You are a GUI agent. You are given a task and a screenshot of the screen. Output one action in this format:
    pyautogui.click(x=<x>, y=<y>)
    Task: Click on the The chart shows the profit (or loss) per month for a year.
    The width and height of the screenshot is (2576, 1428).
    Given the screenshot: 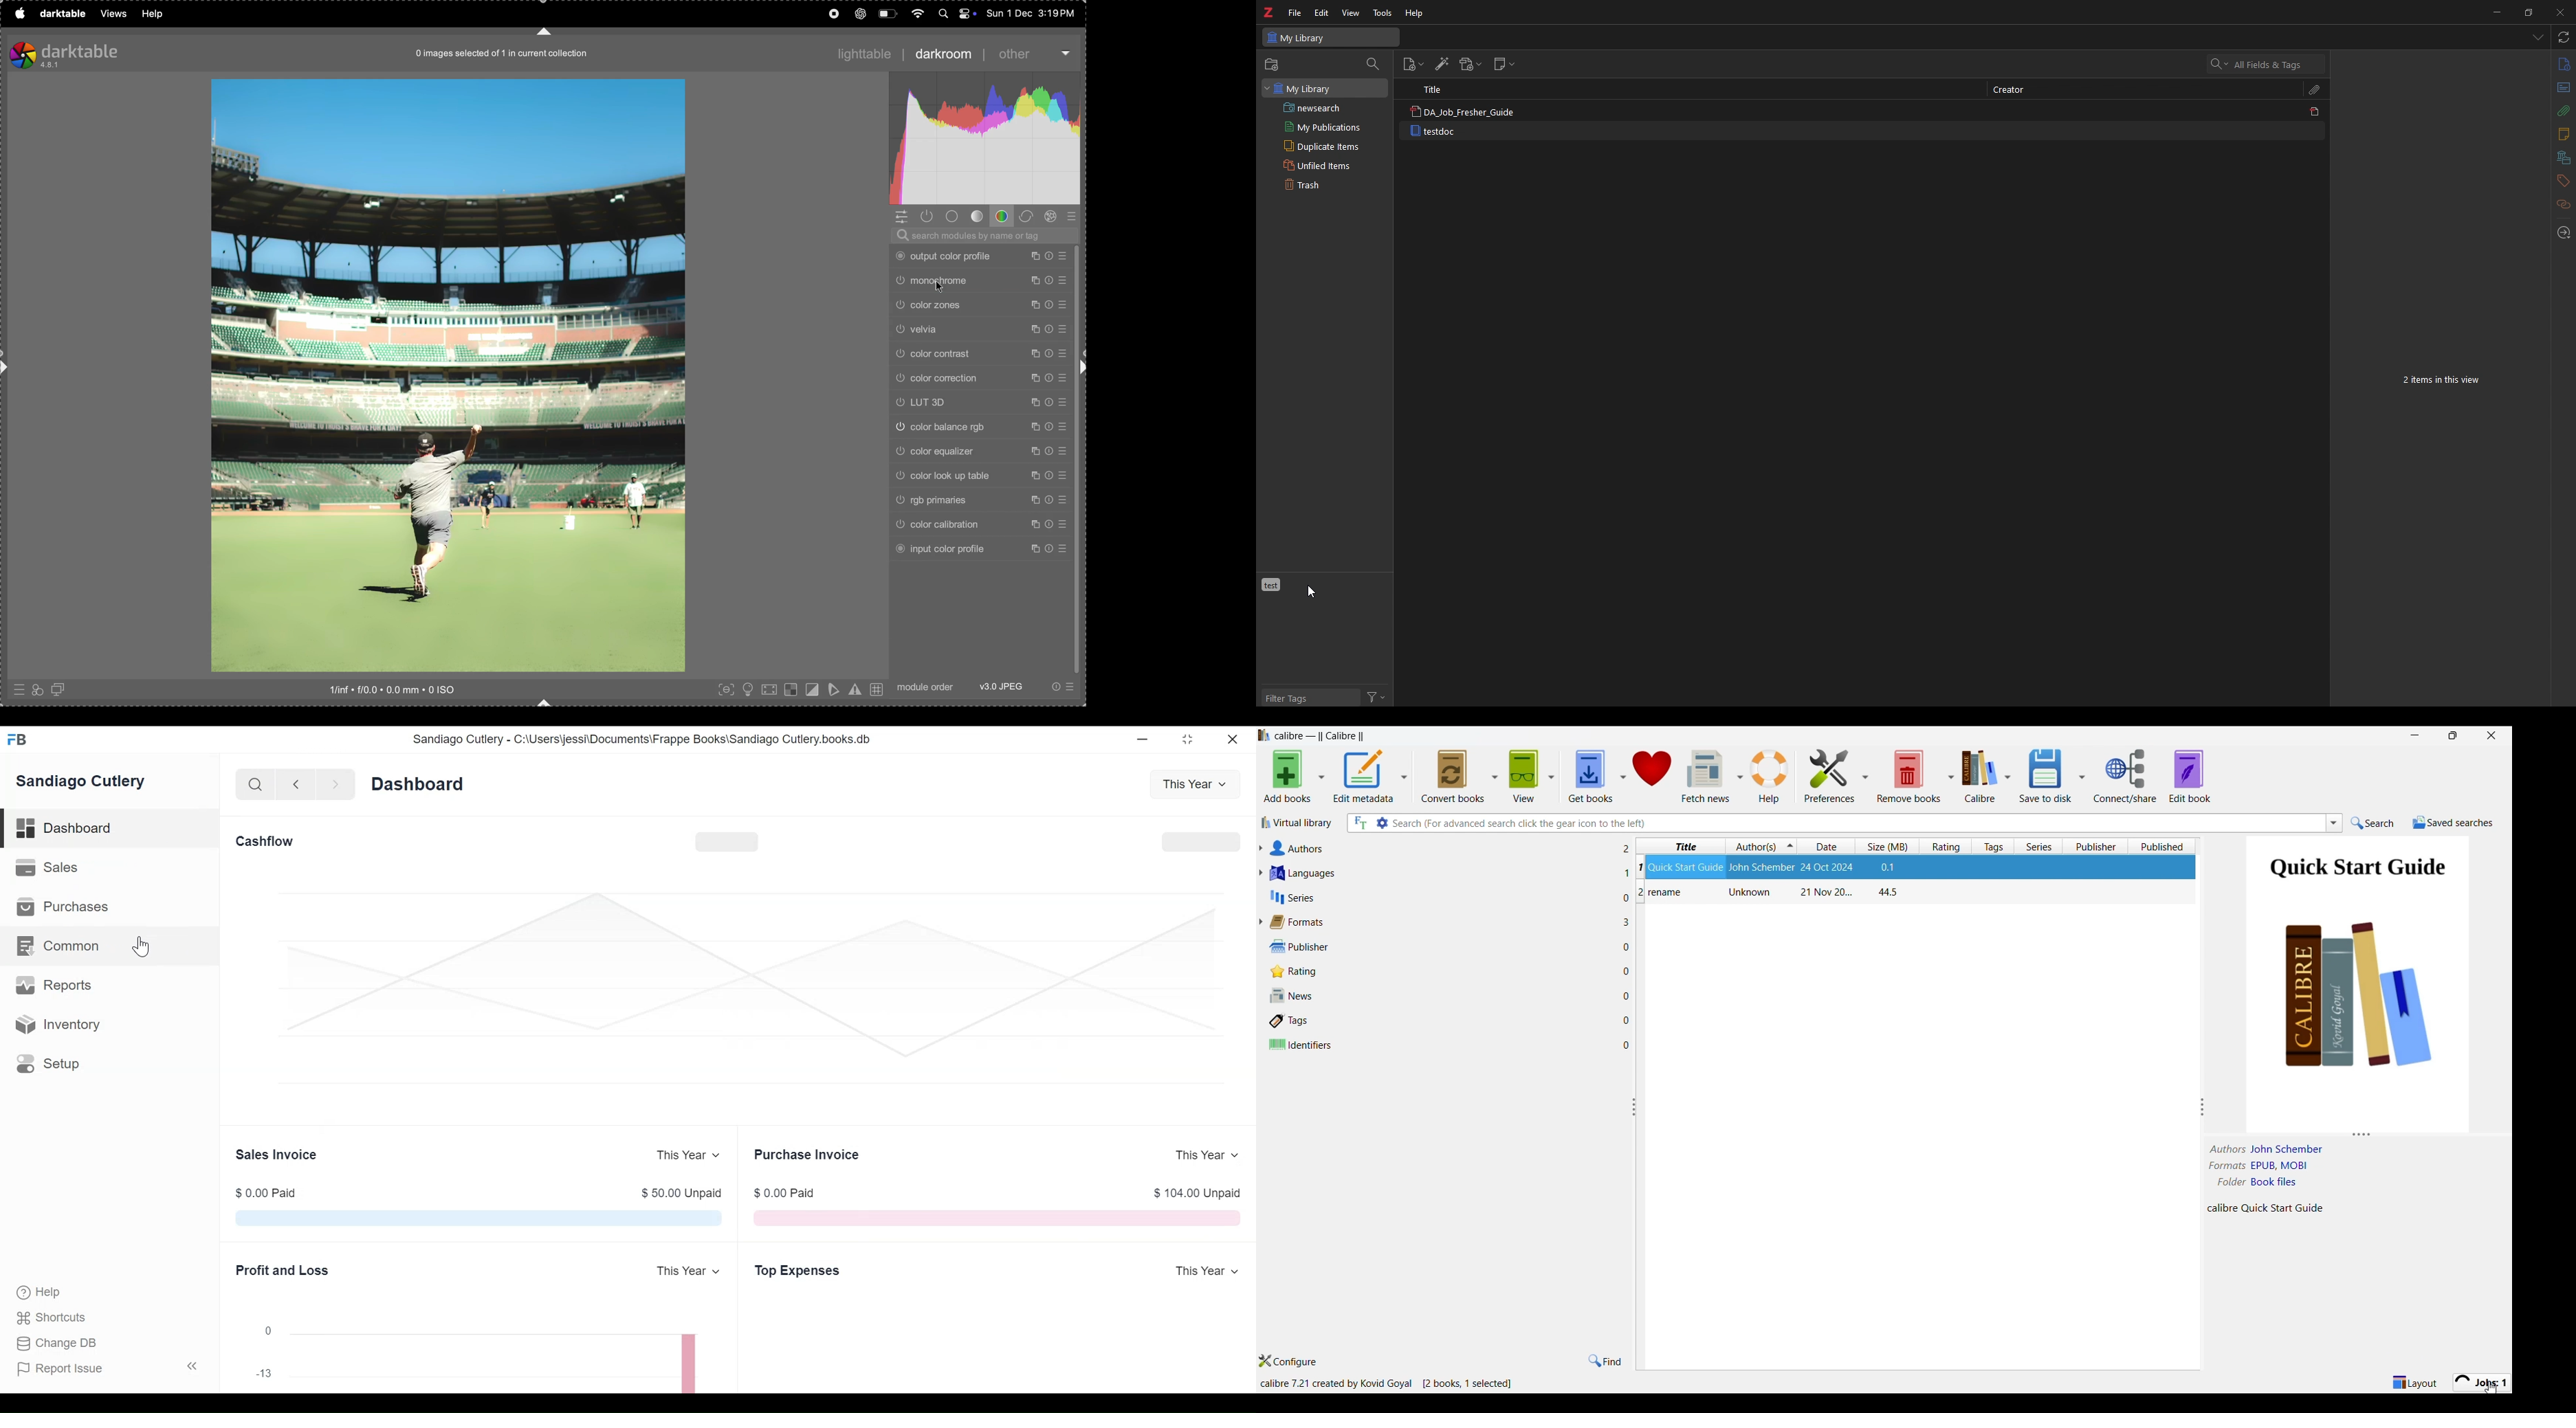 What is the action you would take?
    pyautogui.click(x=503, y=1358)
    